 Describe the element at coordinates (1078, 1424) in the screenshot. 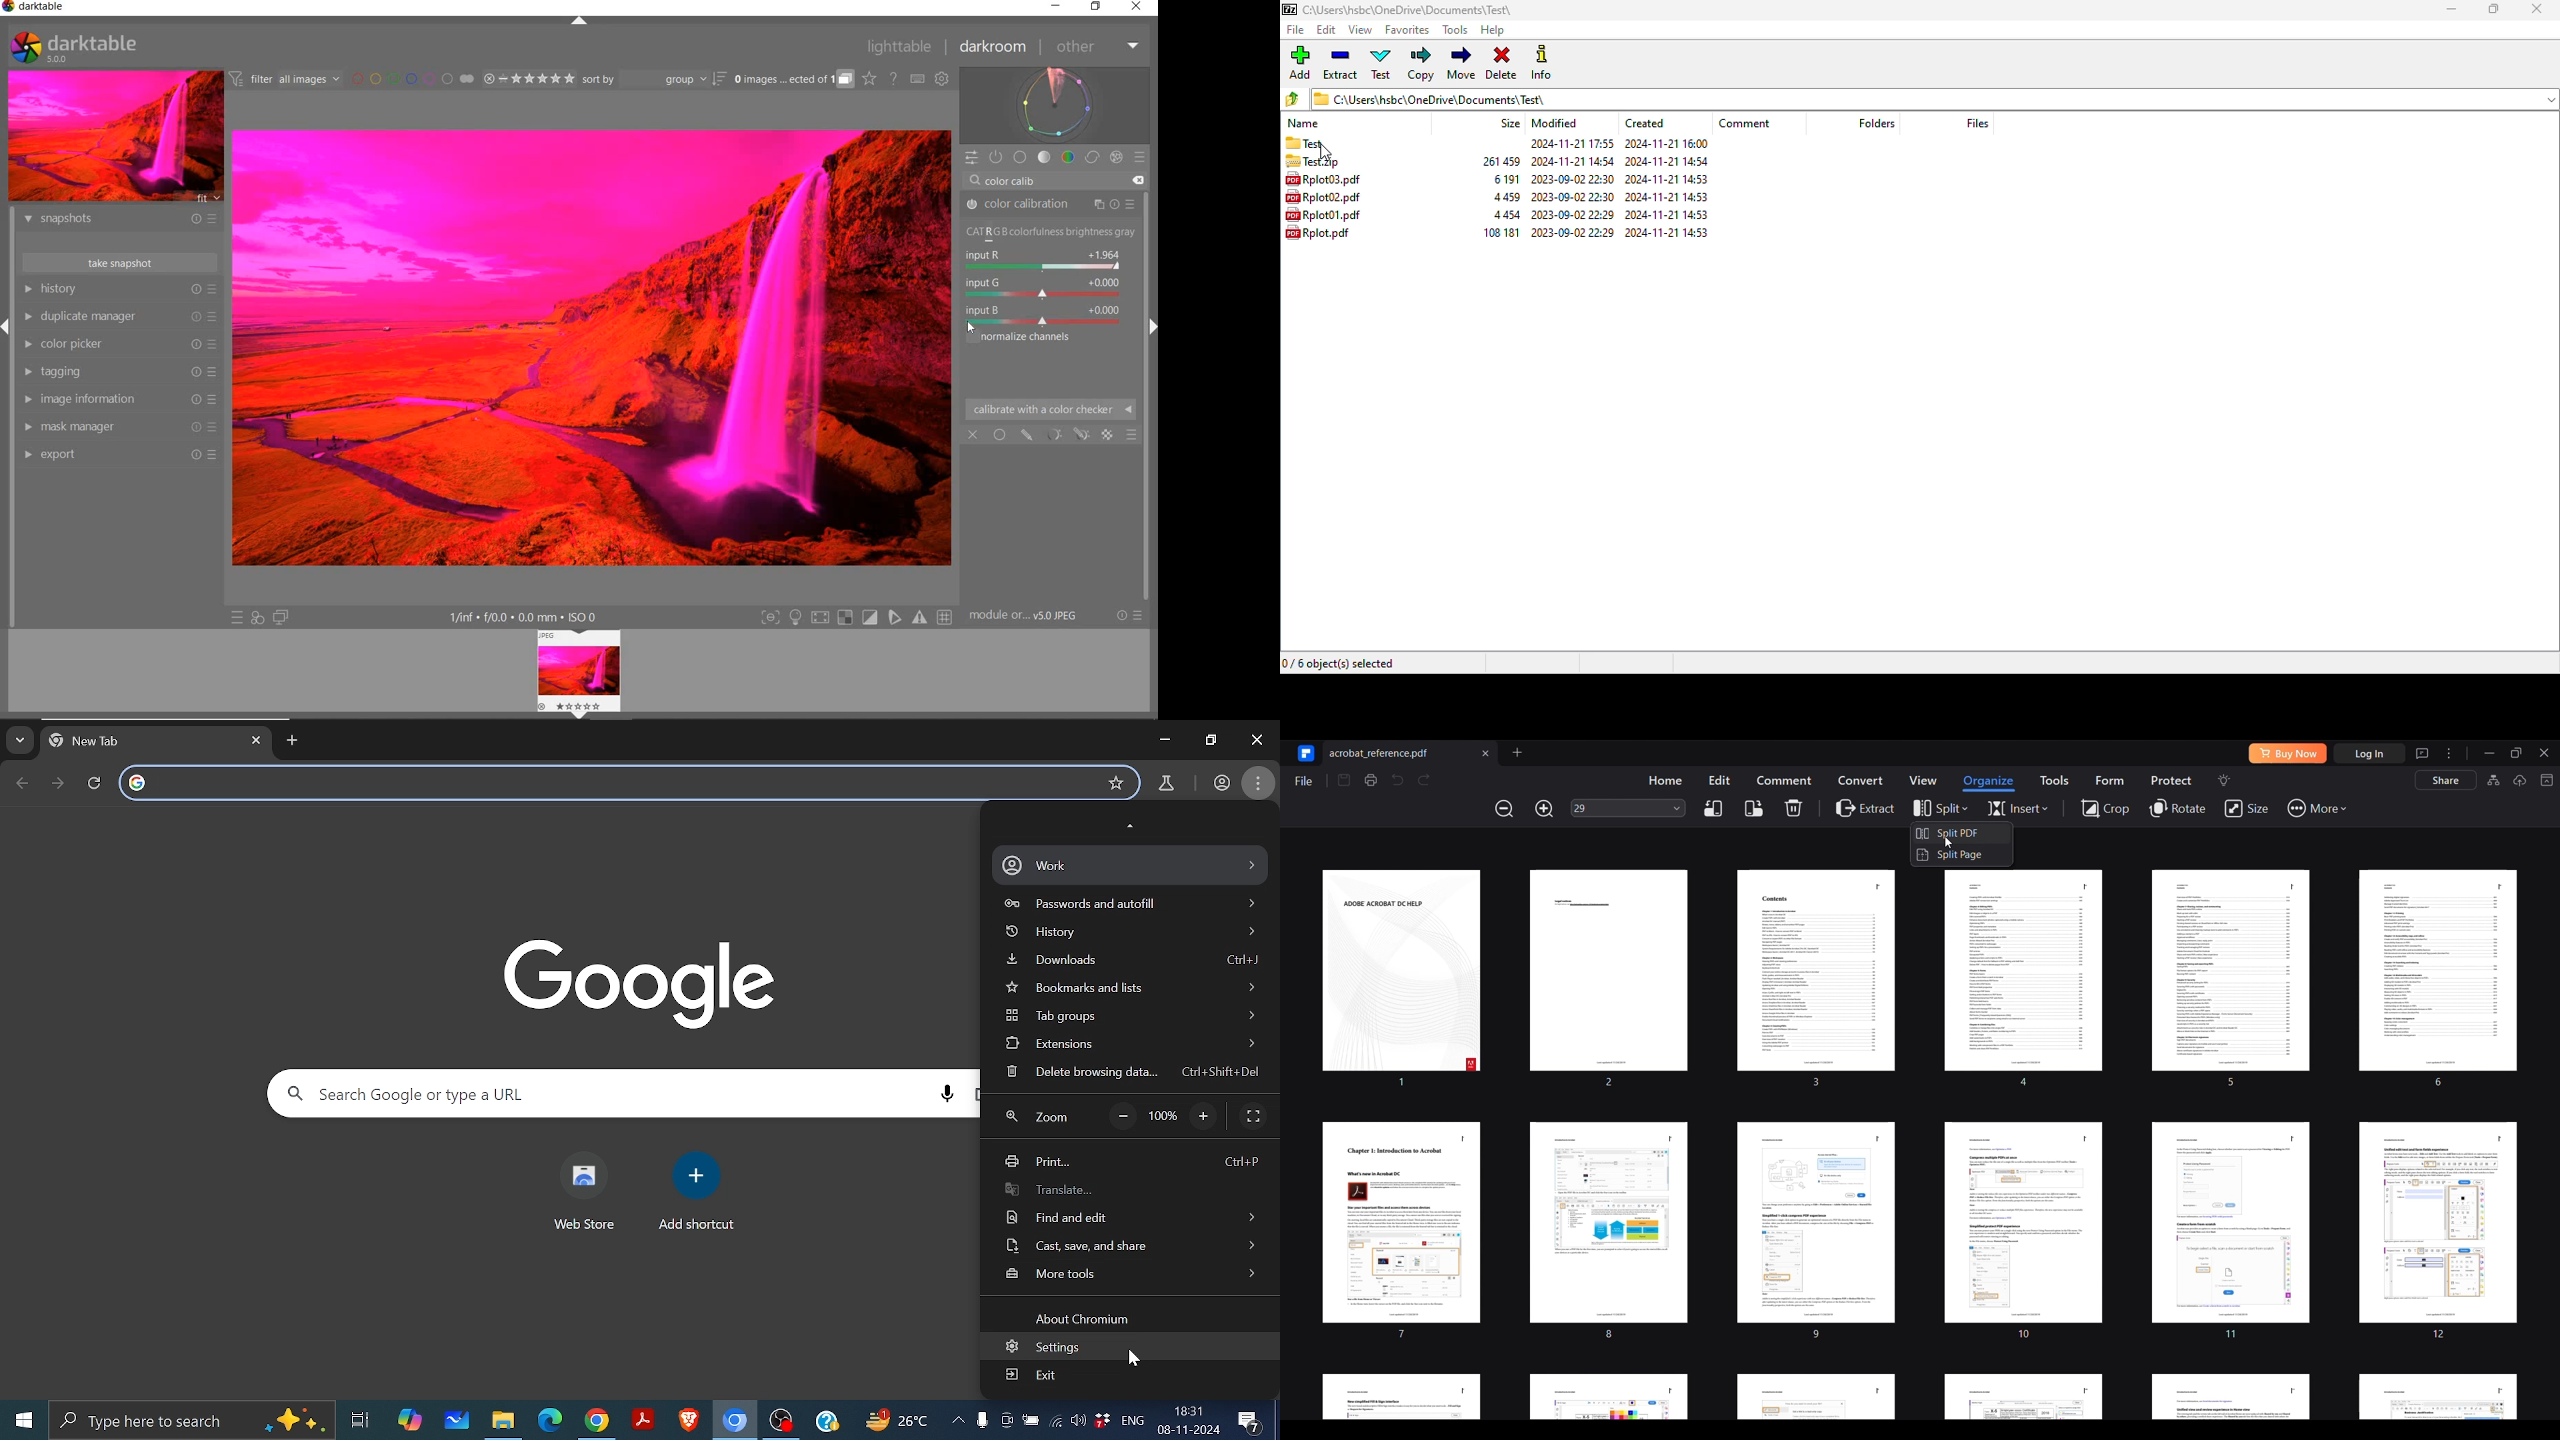

I see `sound` at that location.